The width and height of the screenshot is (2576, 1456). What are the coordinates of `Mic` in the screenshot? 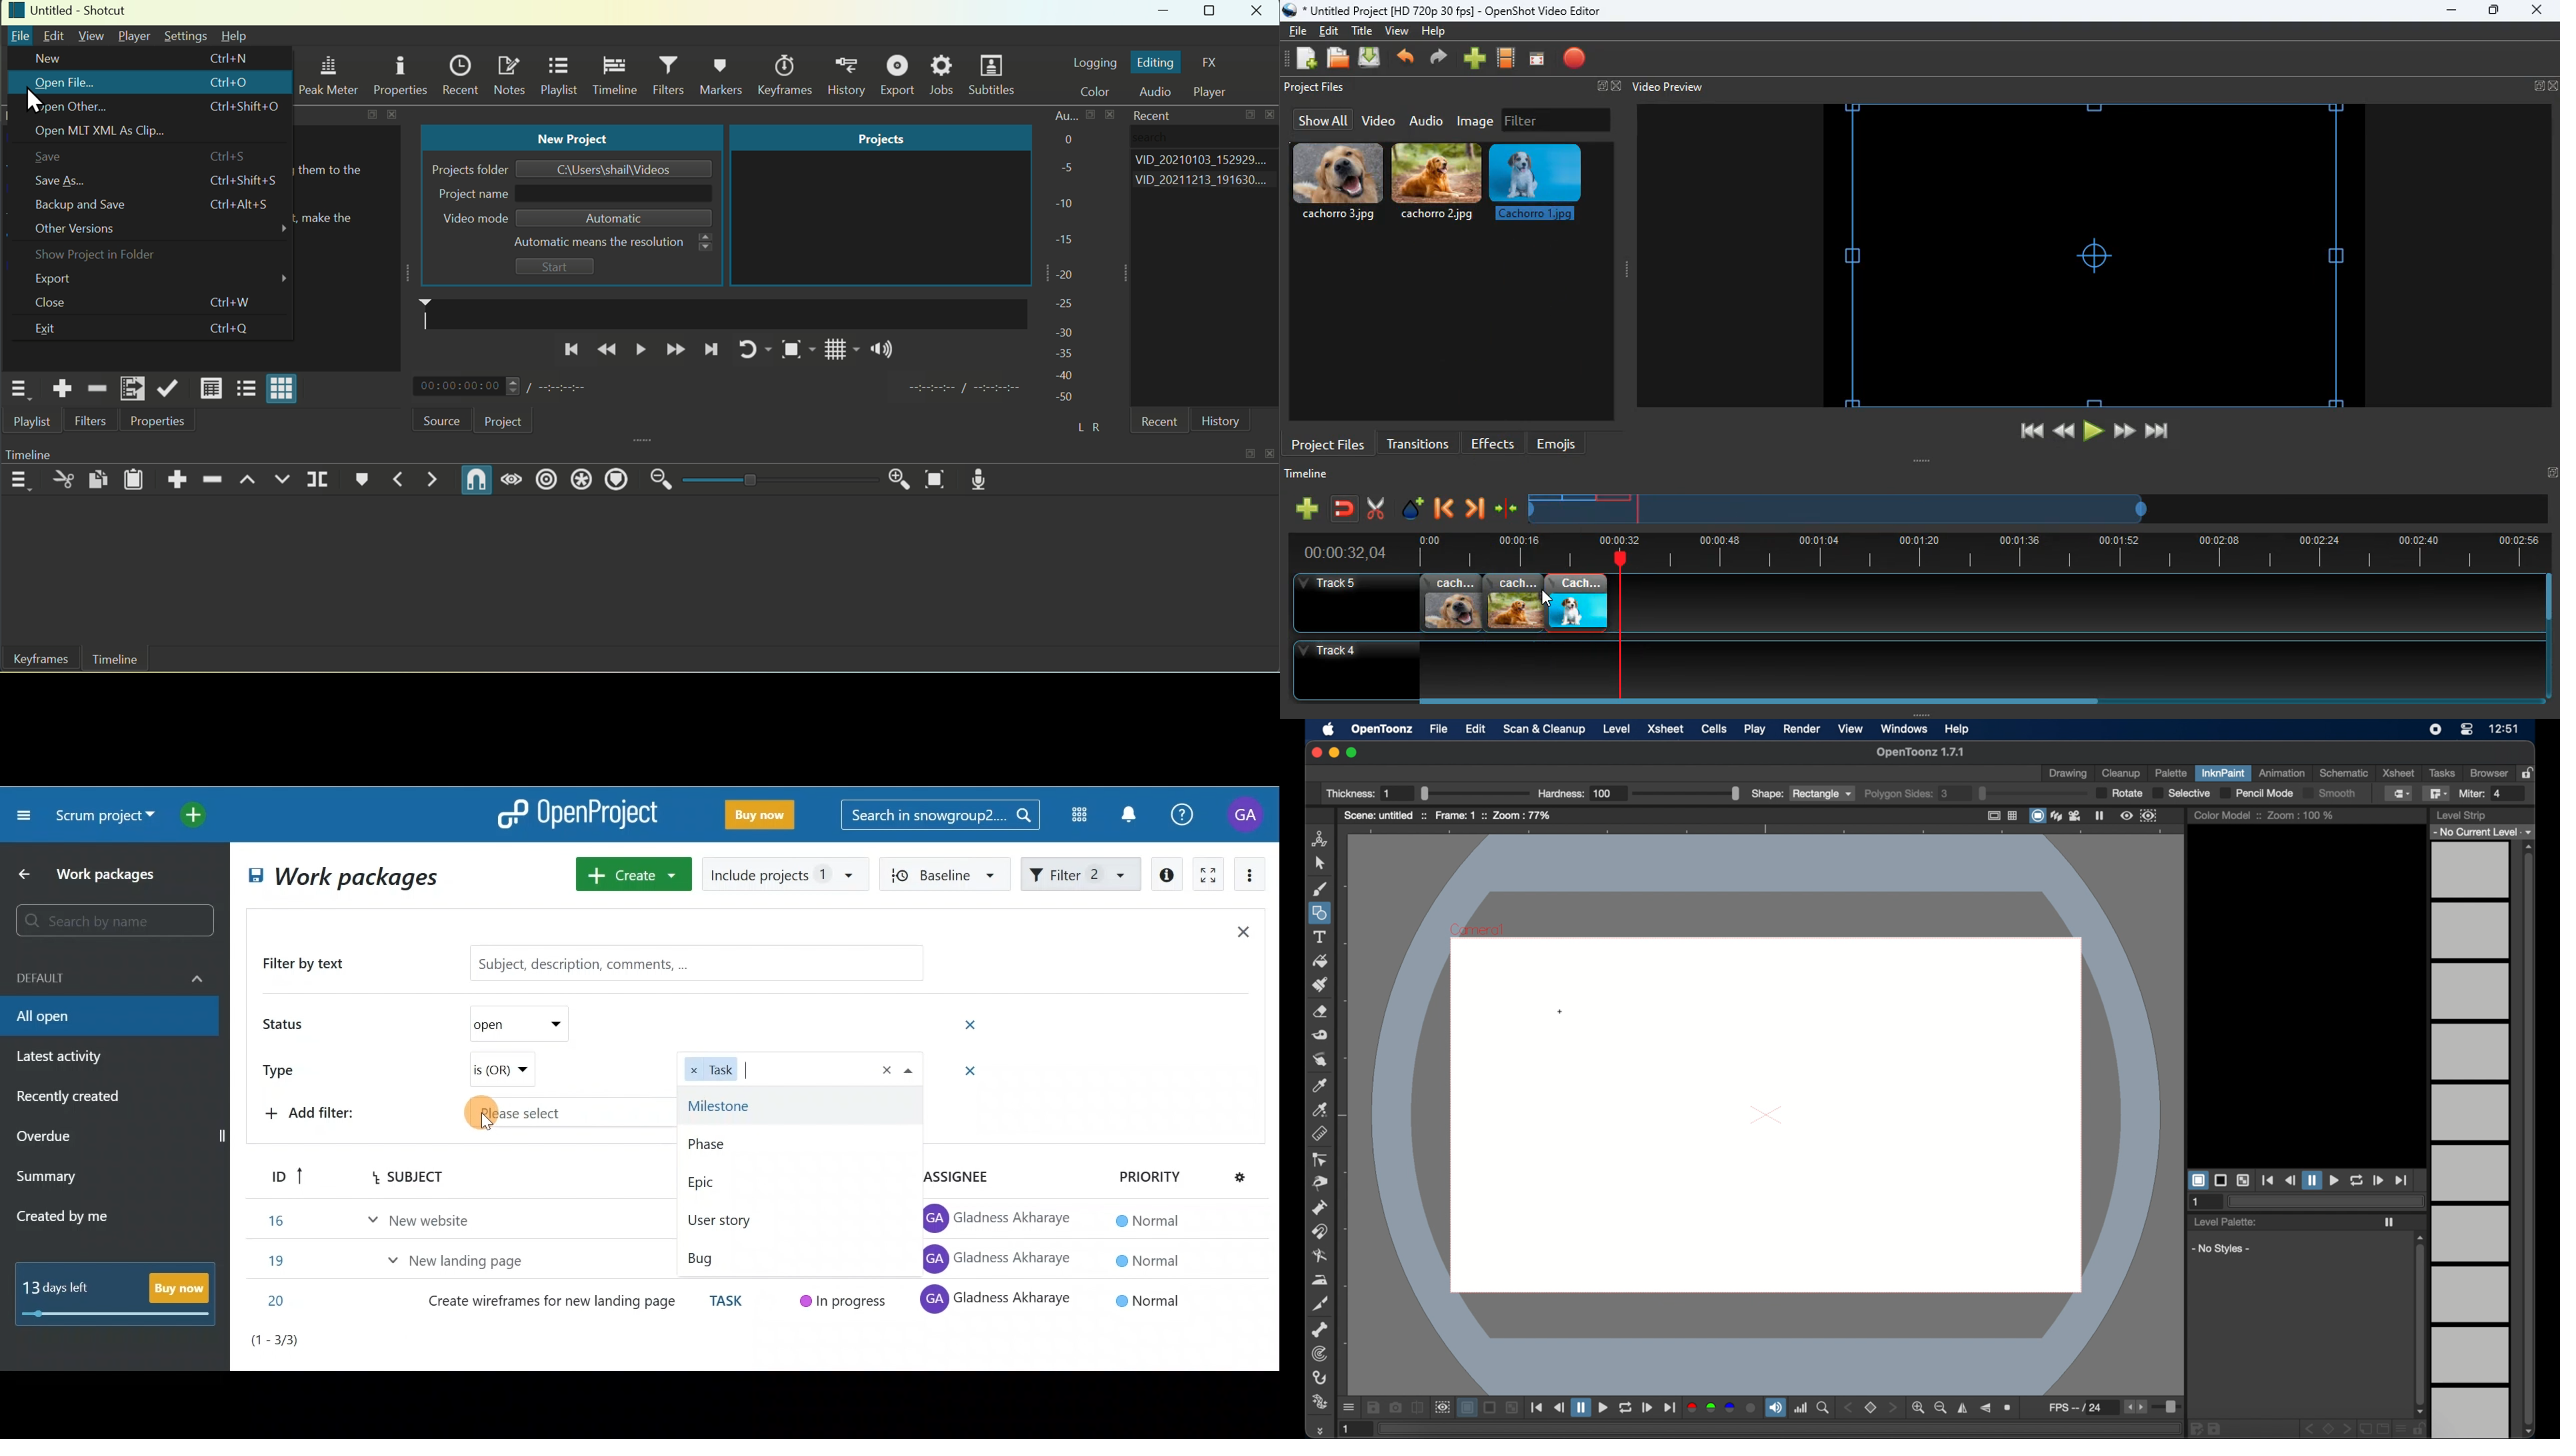 It's located at (985, 479).